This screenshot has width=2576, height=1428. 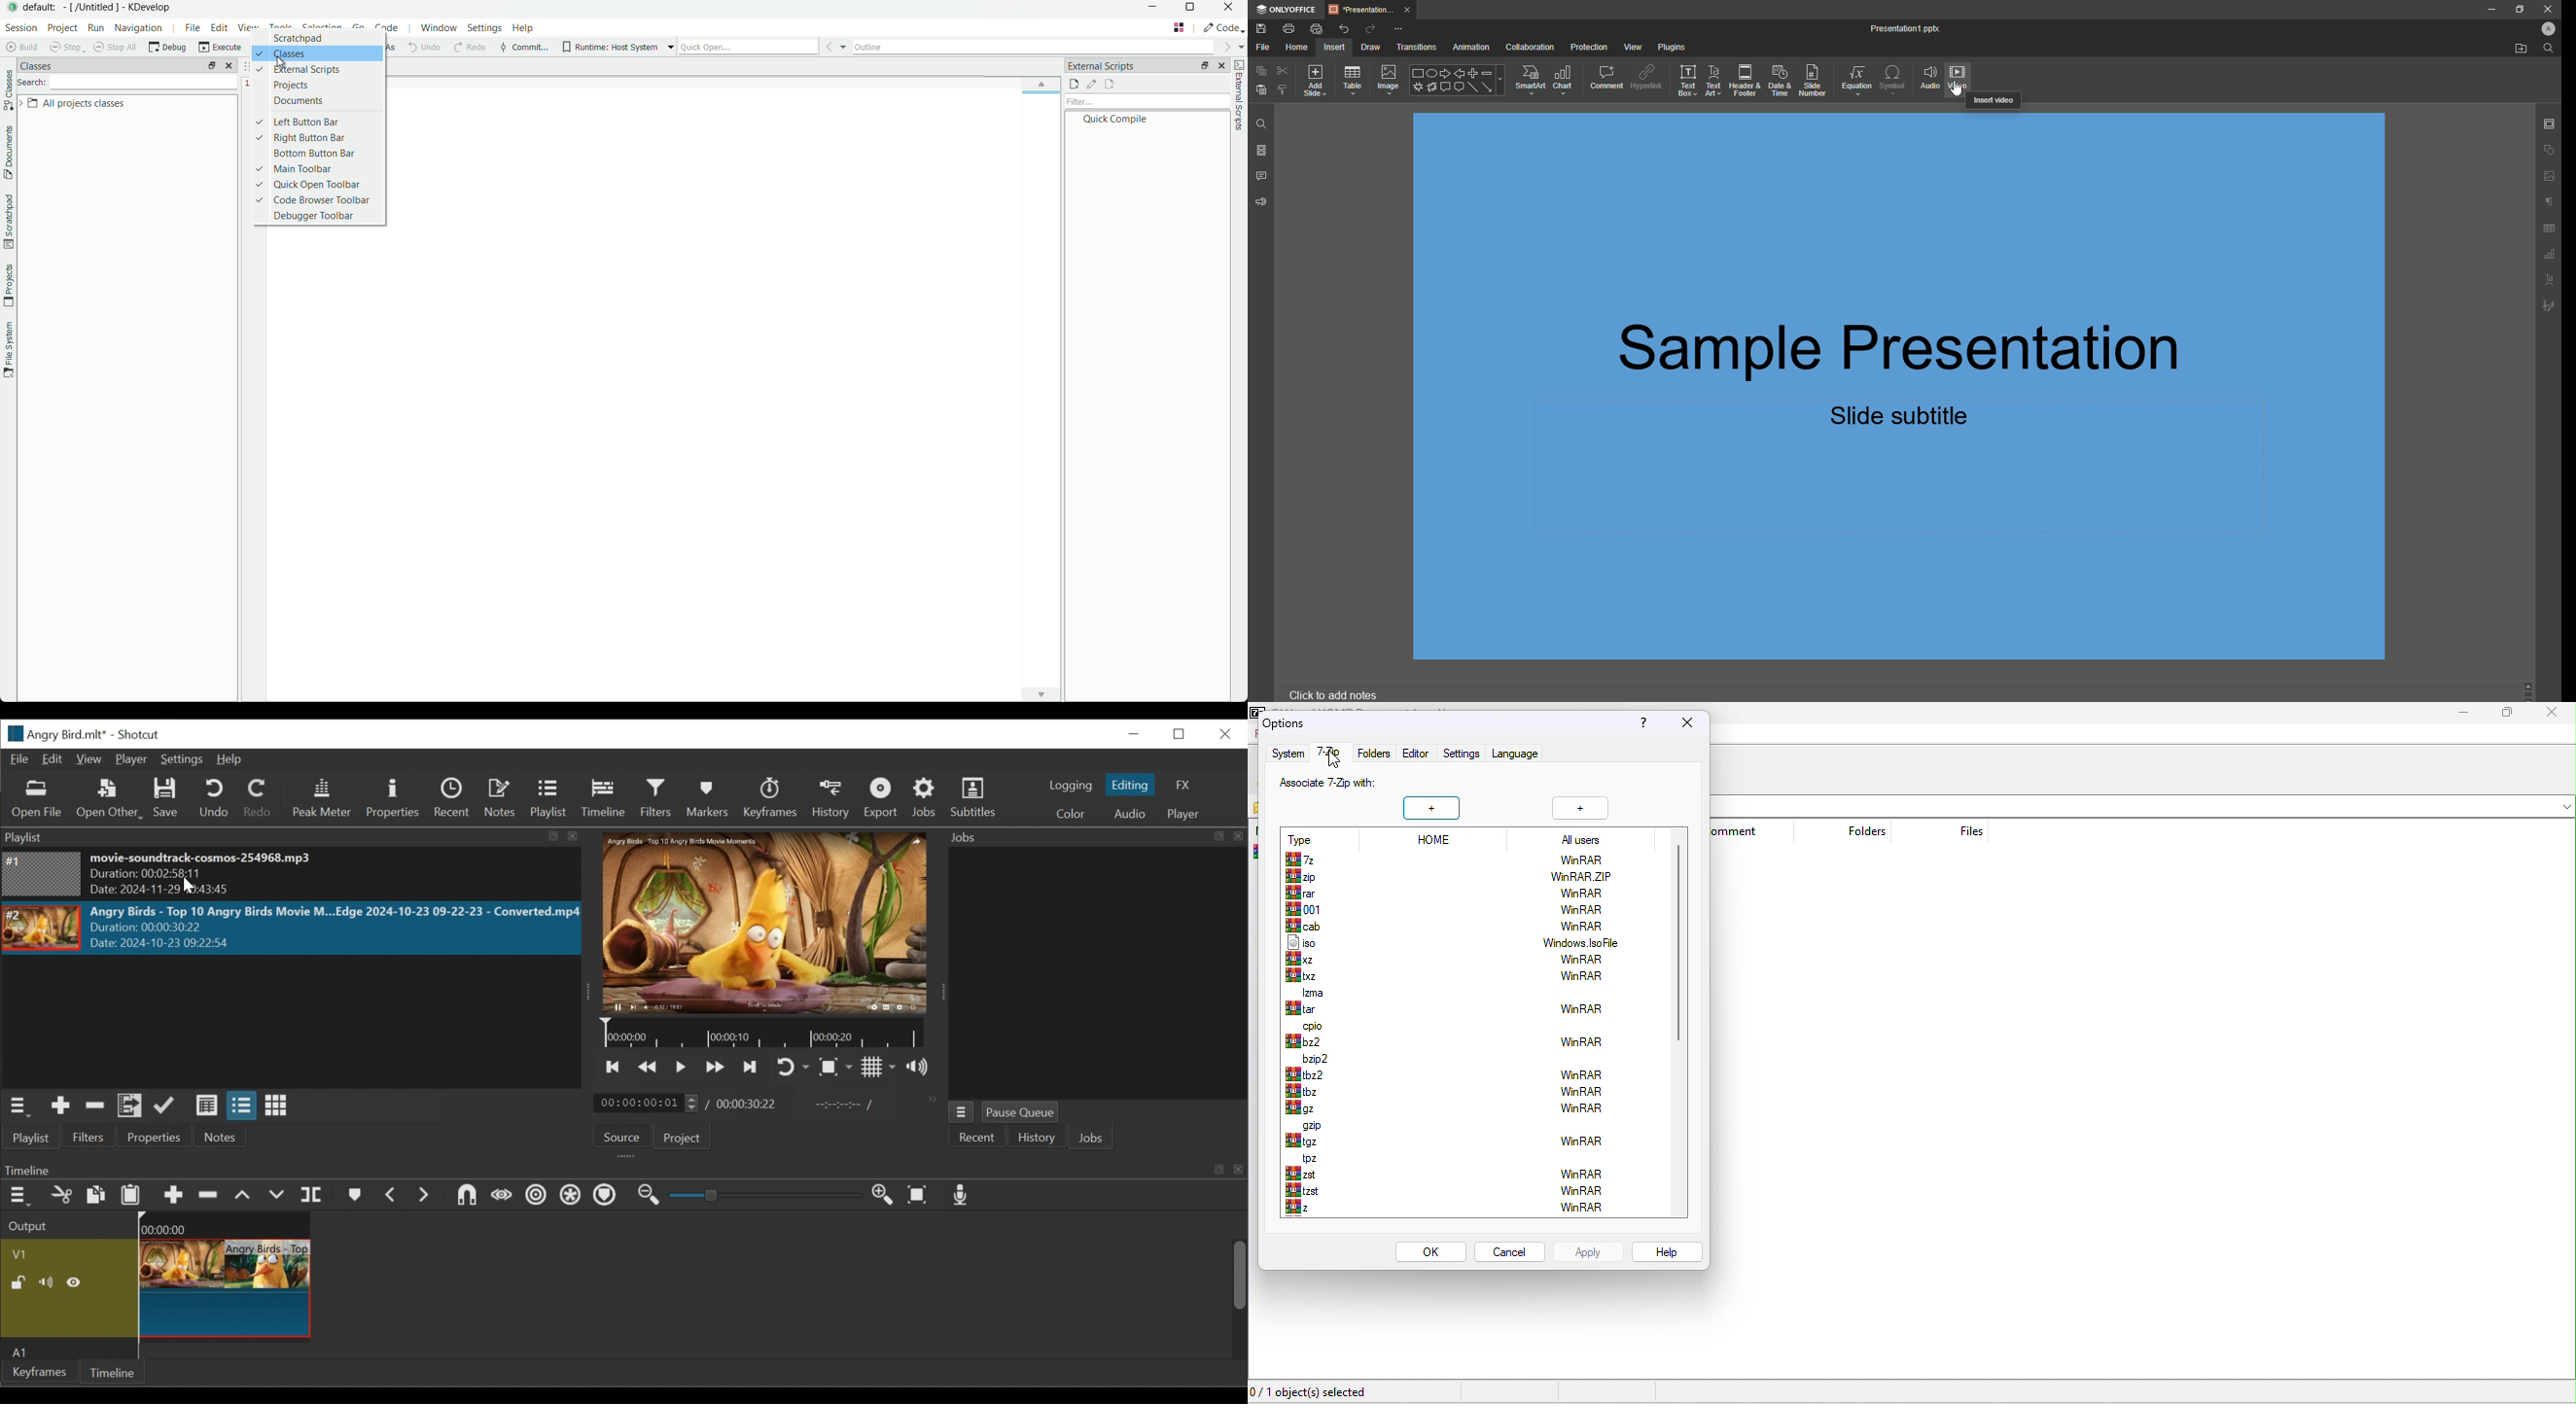 I want to click on ONLYOFFICE, so click(x=1287, y=10).